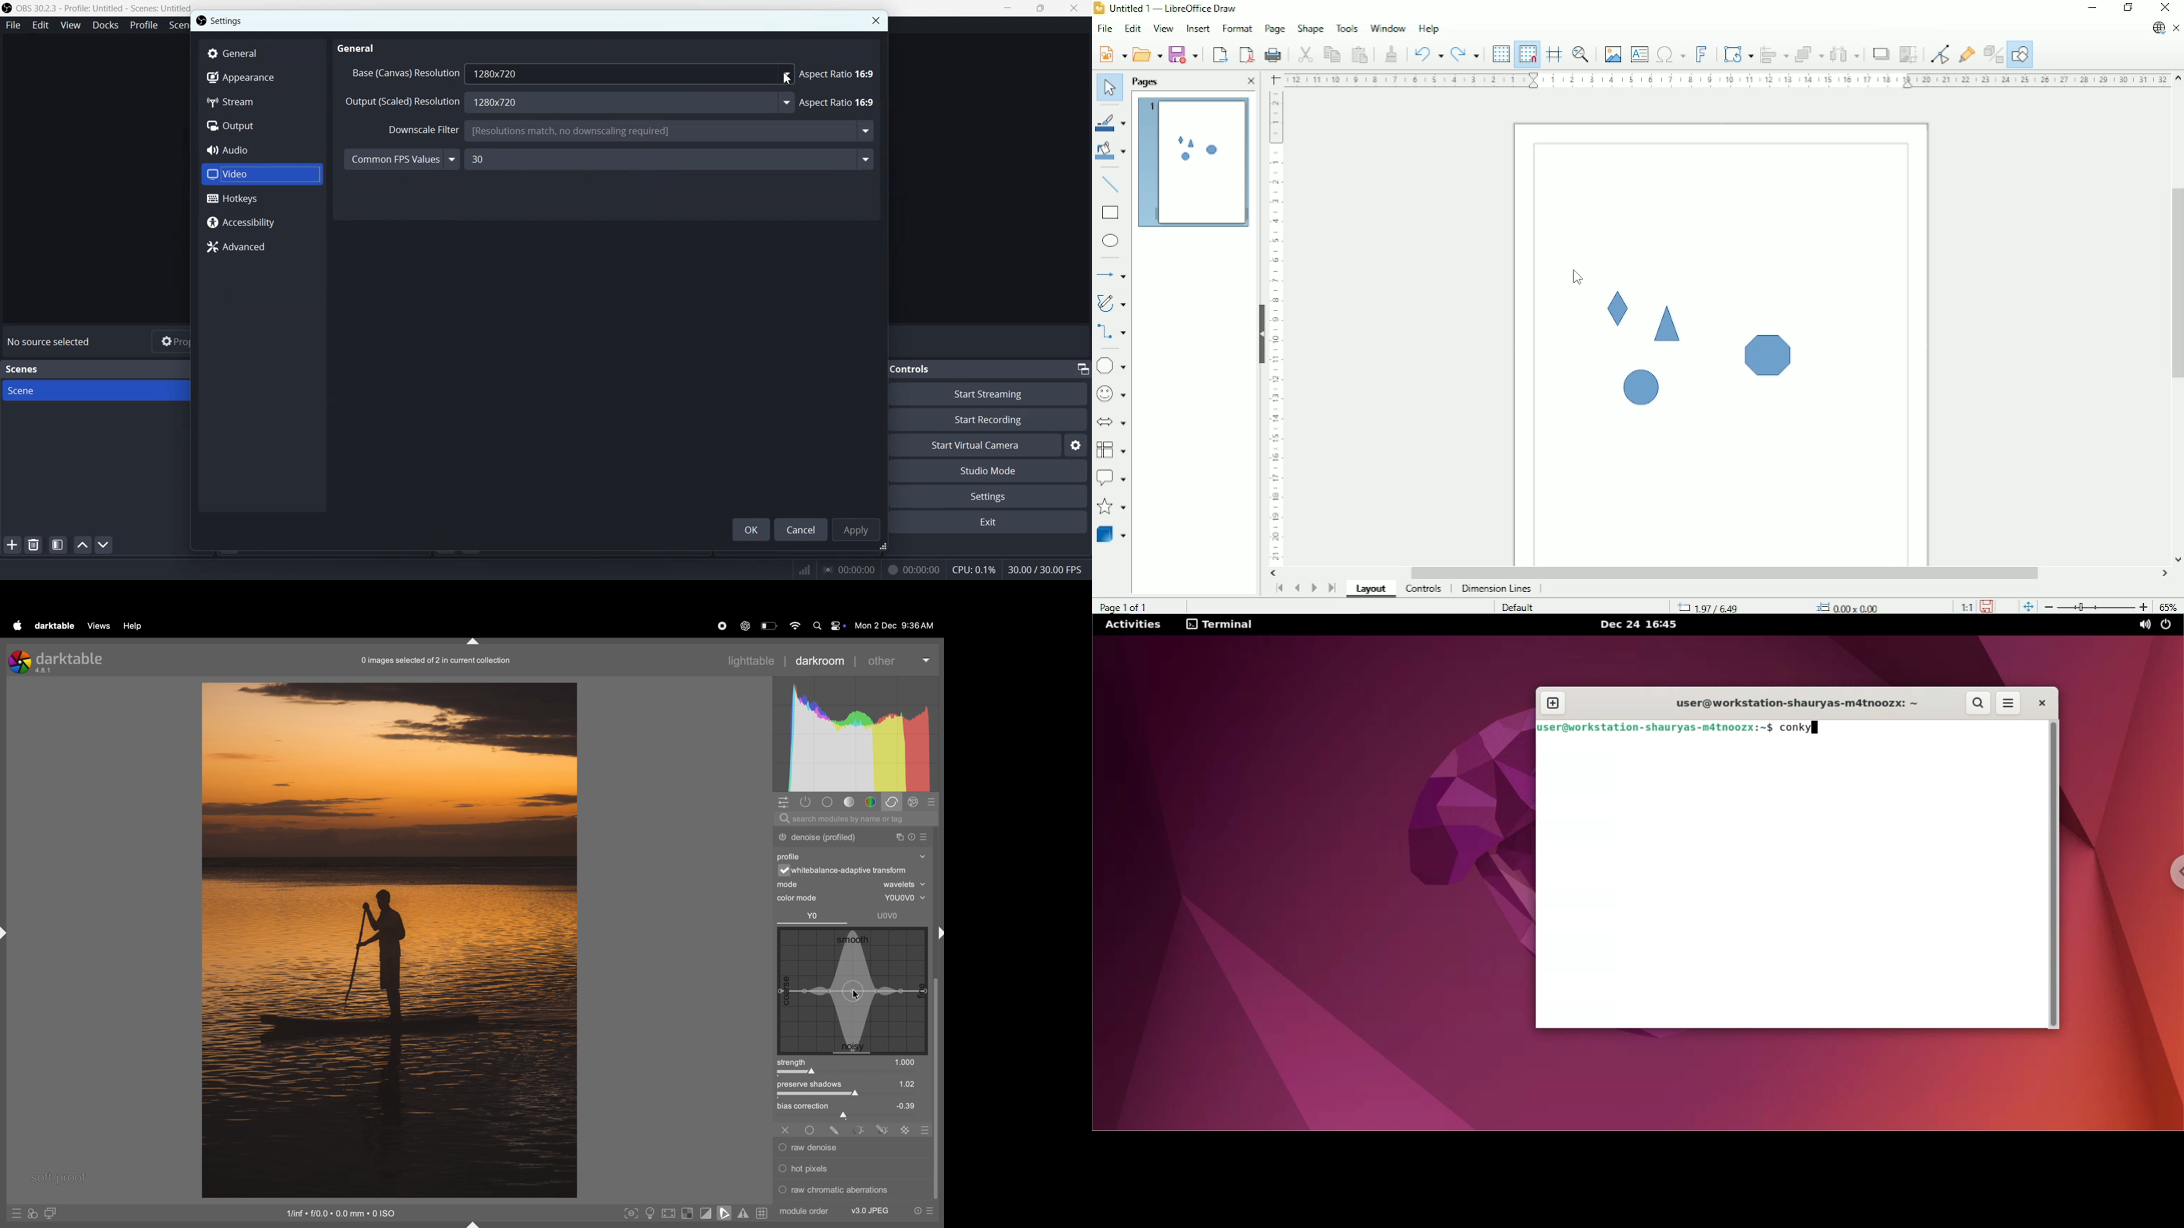 Image resolution: width=2184 pixels, height=1232 pixels. I want to click on Block arrows, so click(1113, 423).